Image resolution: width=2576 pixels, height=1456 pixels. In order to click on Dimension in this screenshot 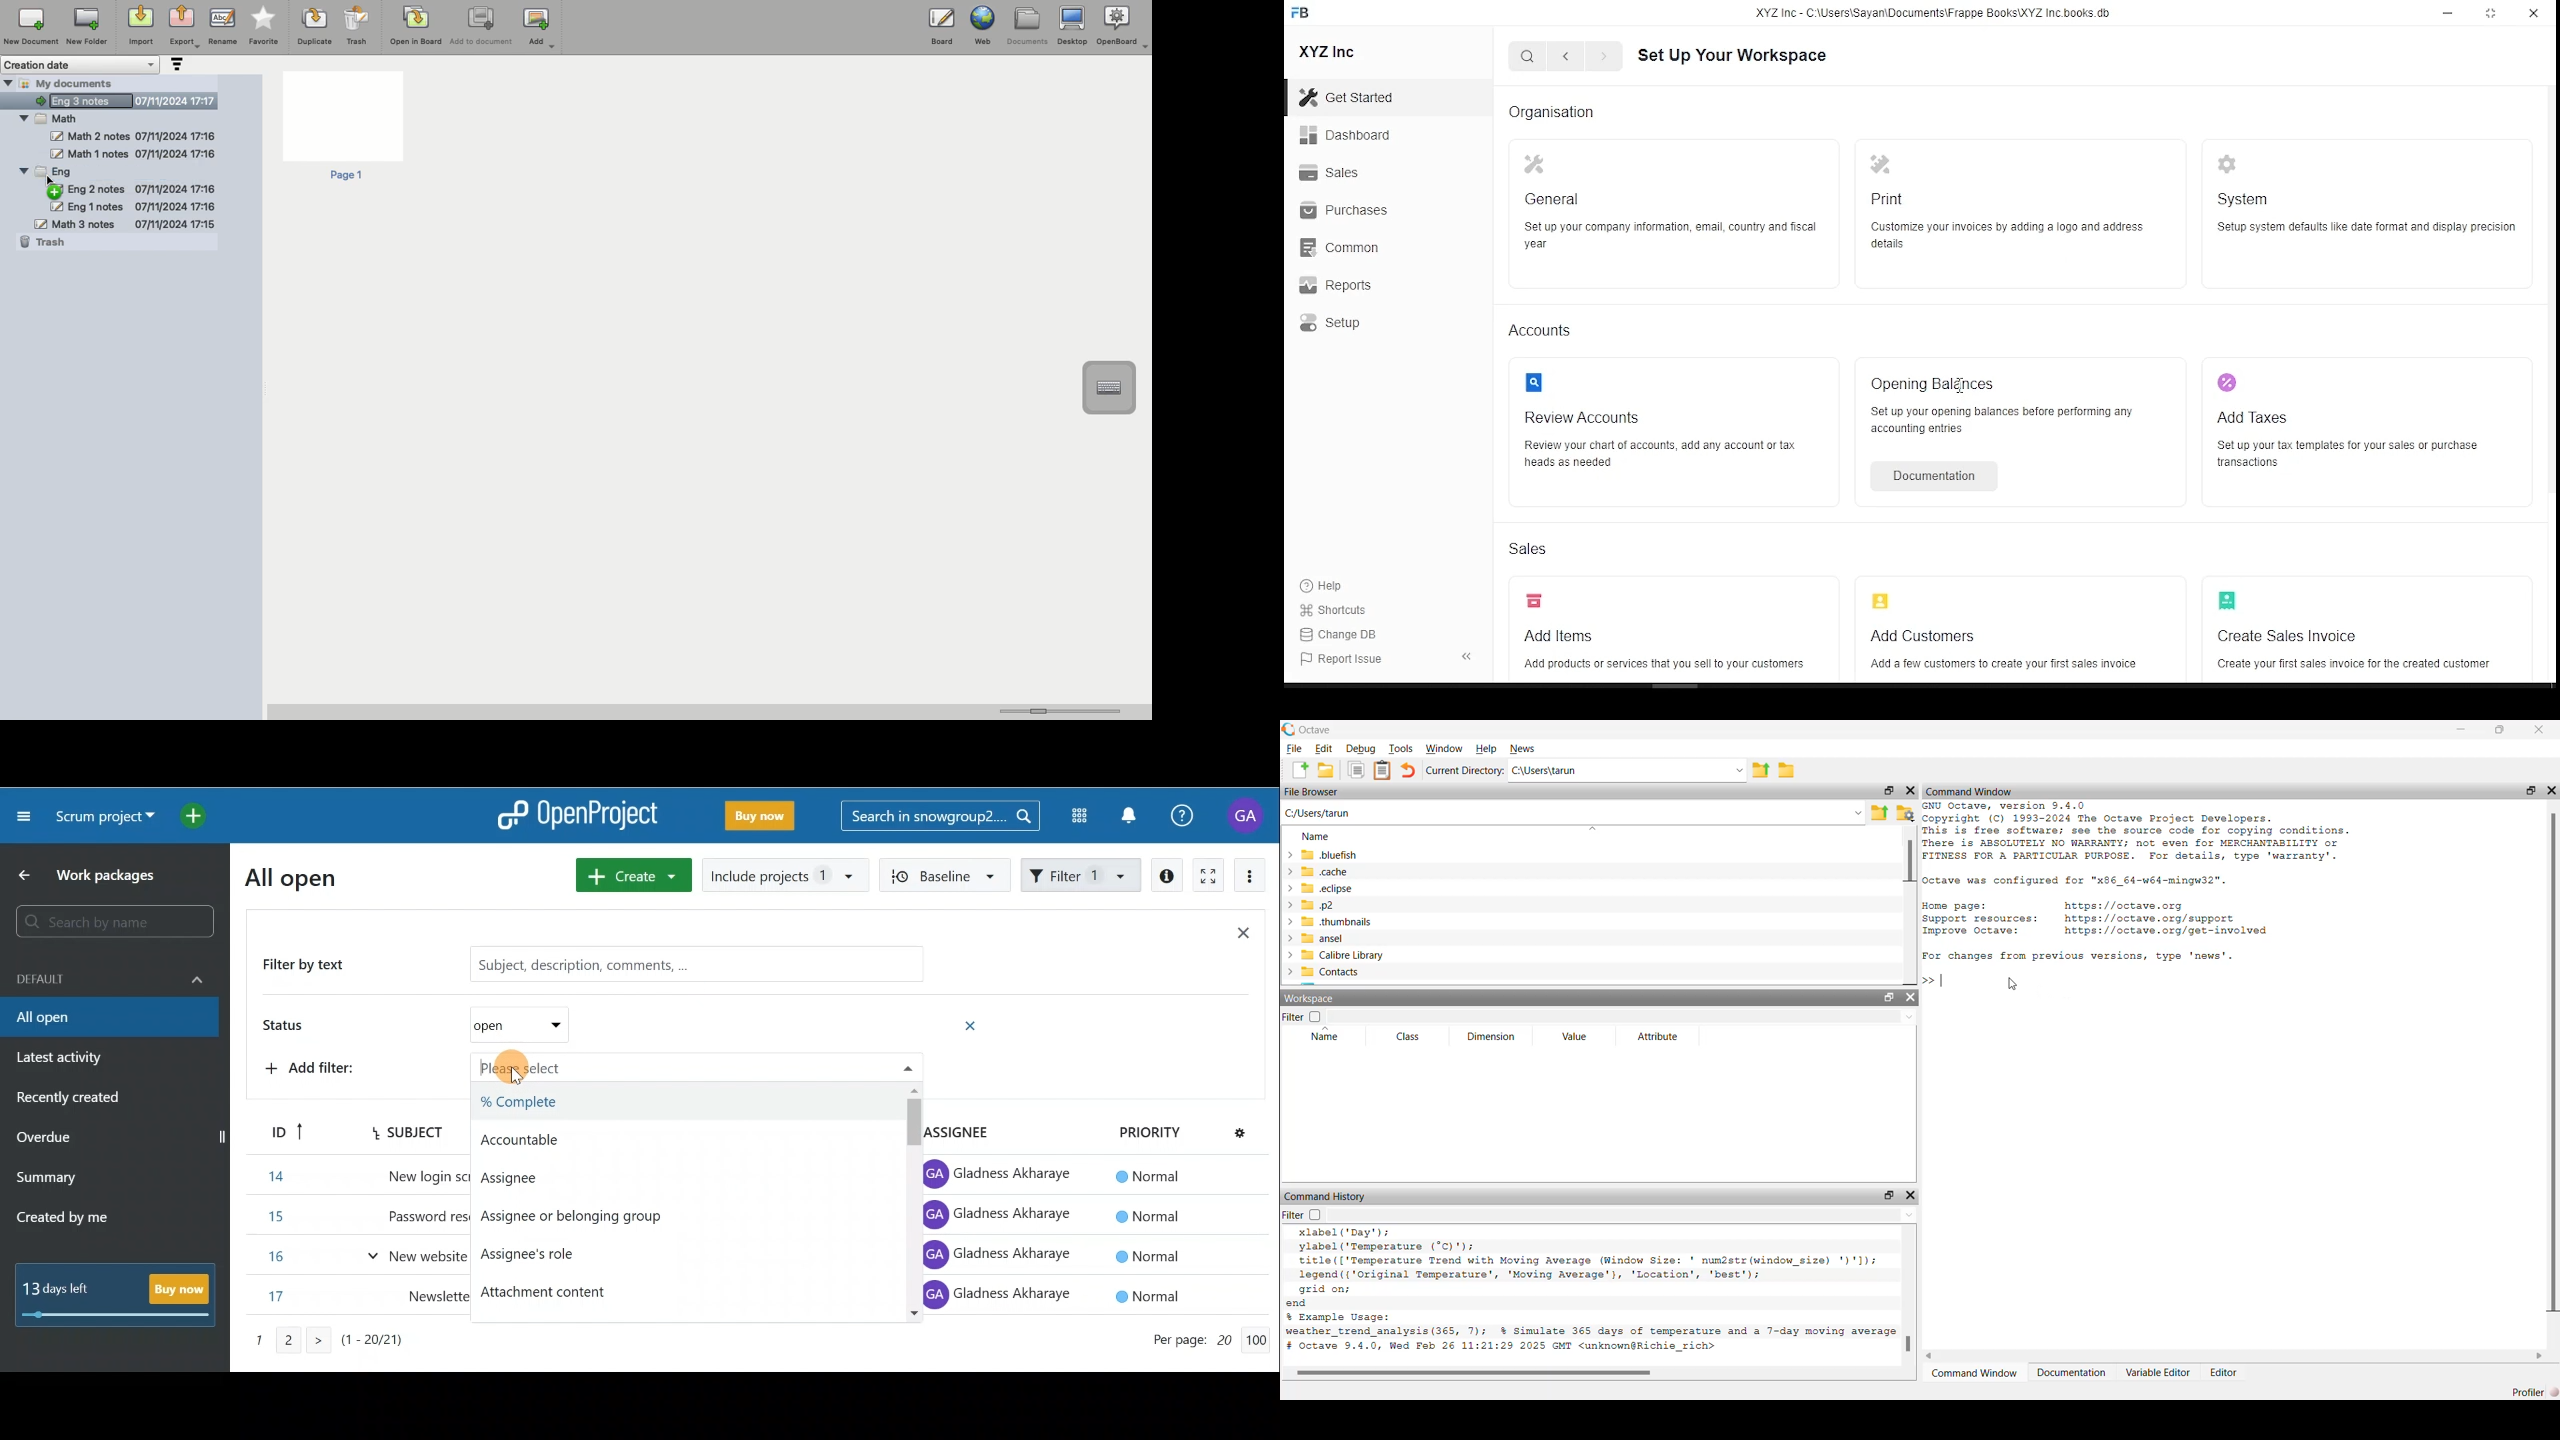, I will do `click(1492, 1037)`.